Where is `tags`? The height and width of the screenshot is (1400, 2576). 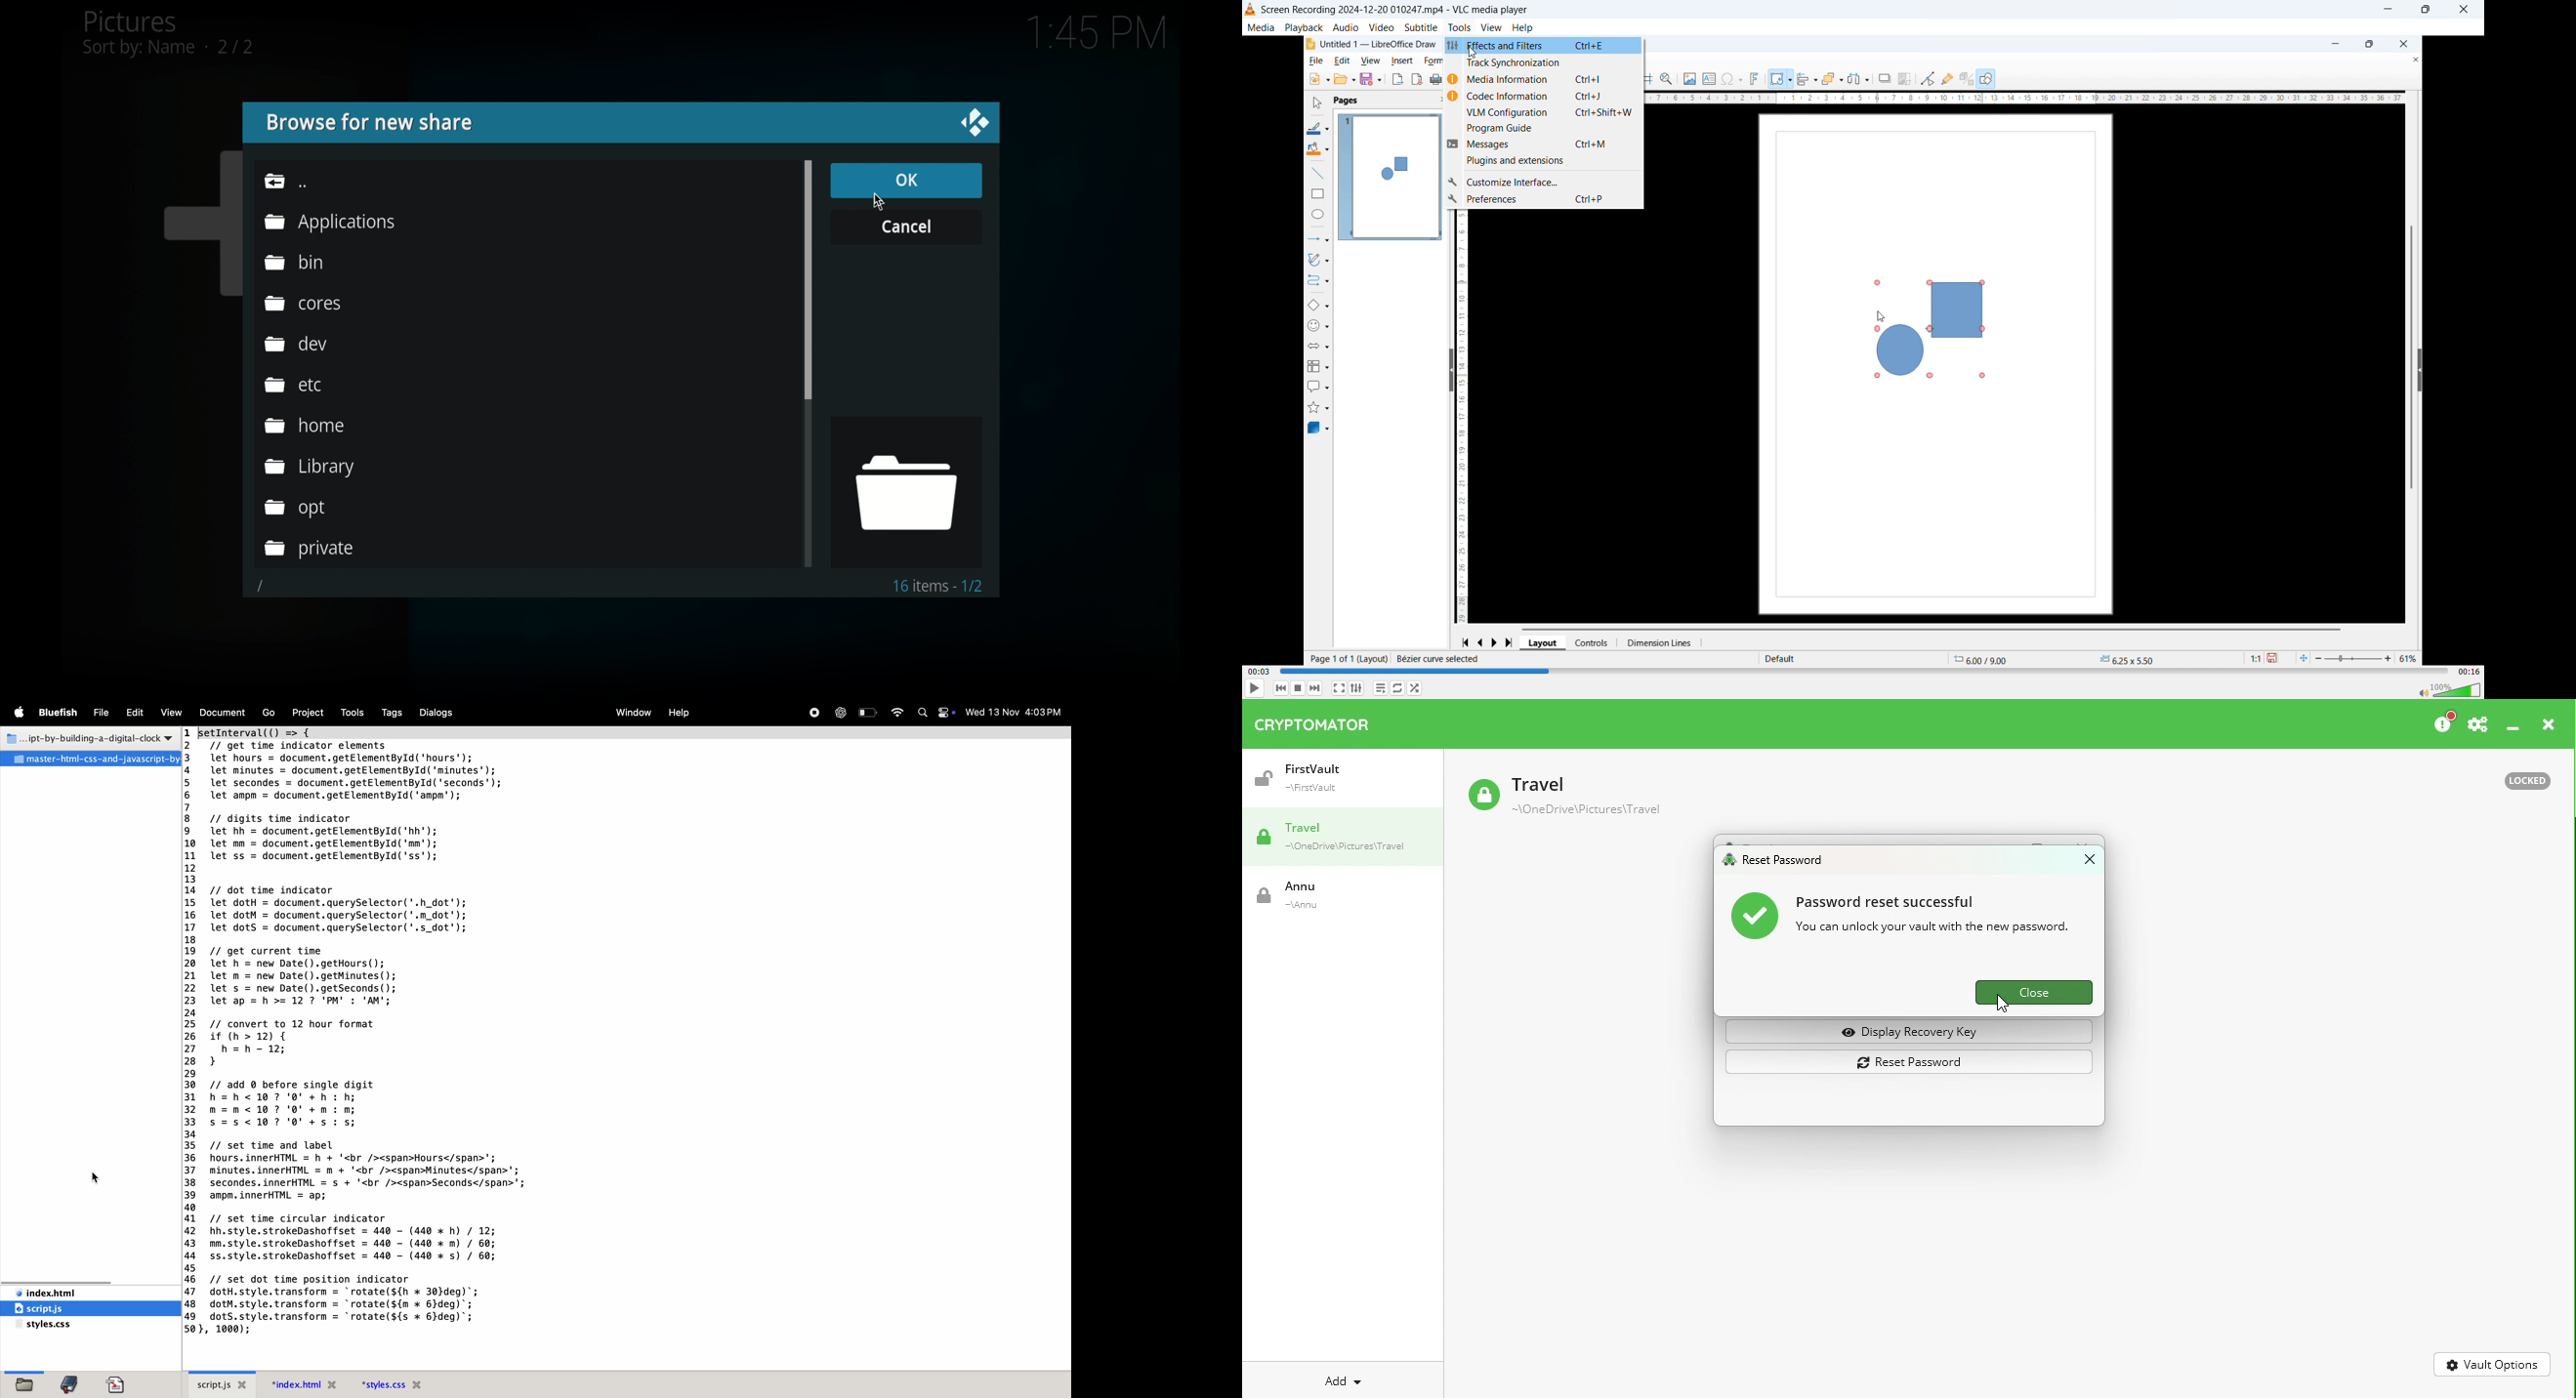
tags is located at coordinates (389, 713).